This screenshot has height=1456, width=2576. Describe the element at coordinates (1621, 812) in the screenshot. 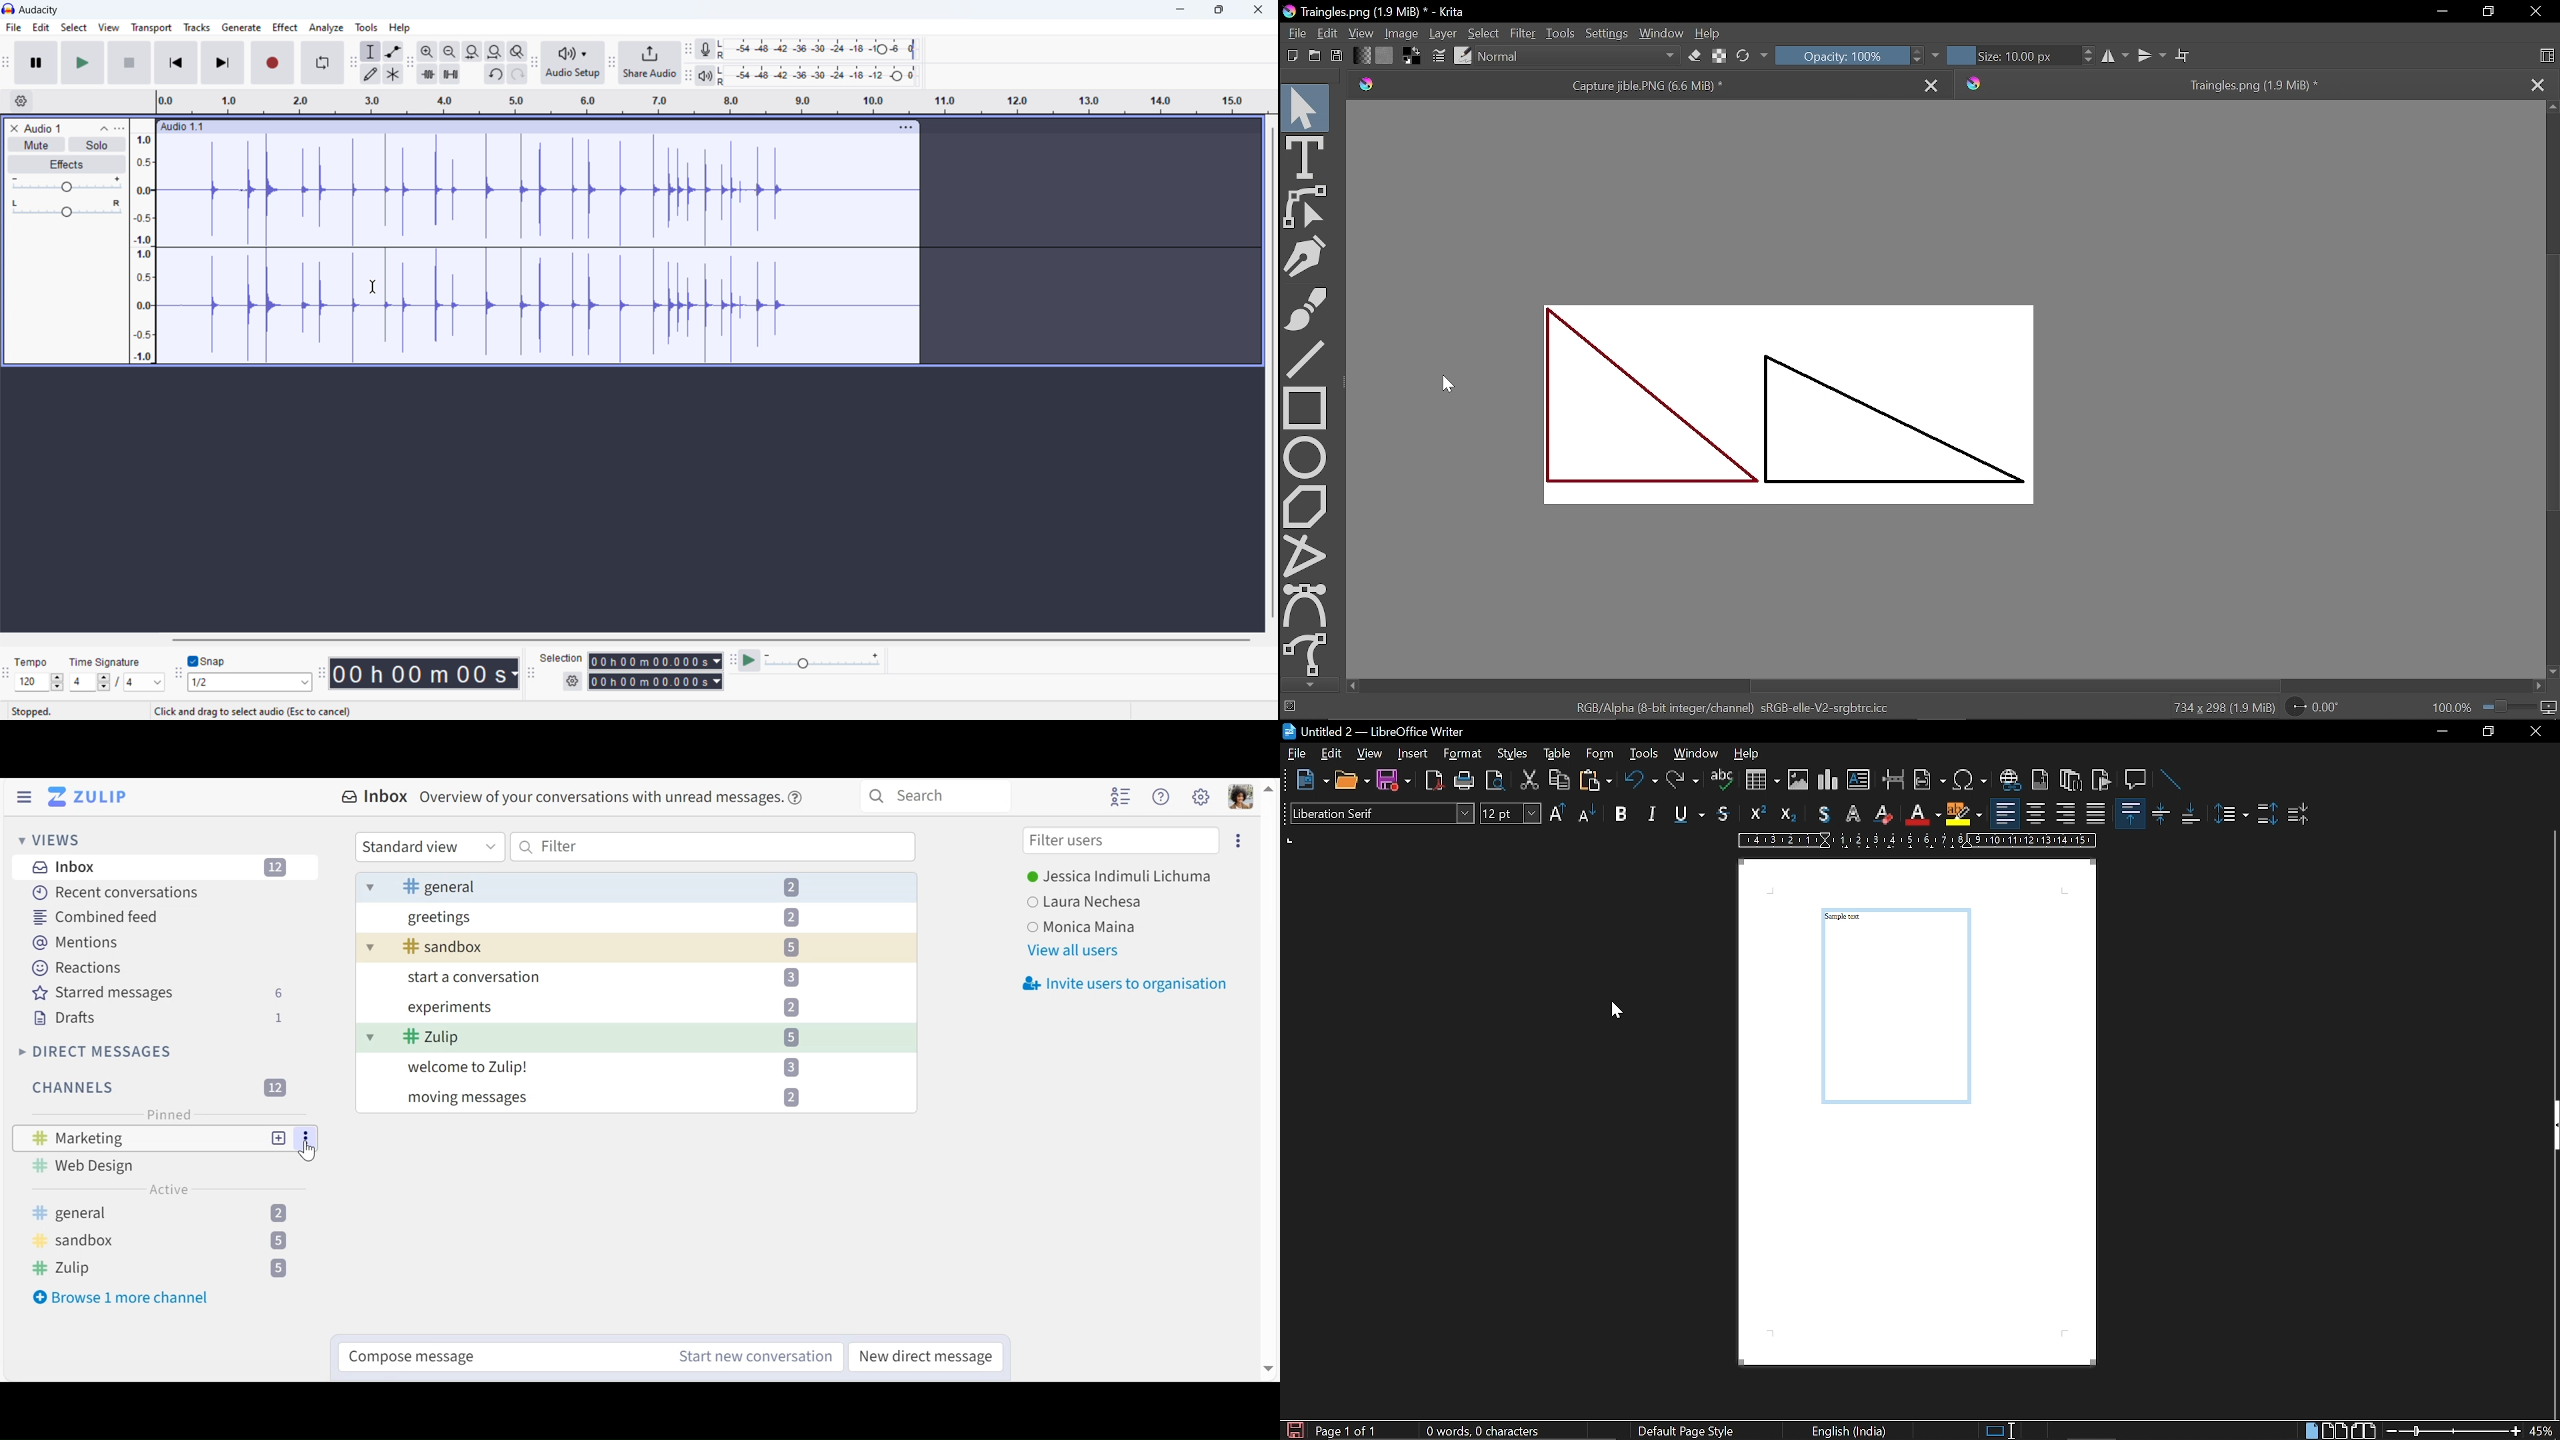

I see `bold` at that location.